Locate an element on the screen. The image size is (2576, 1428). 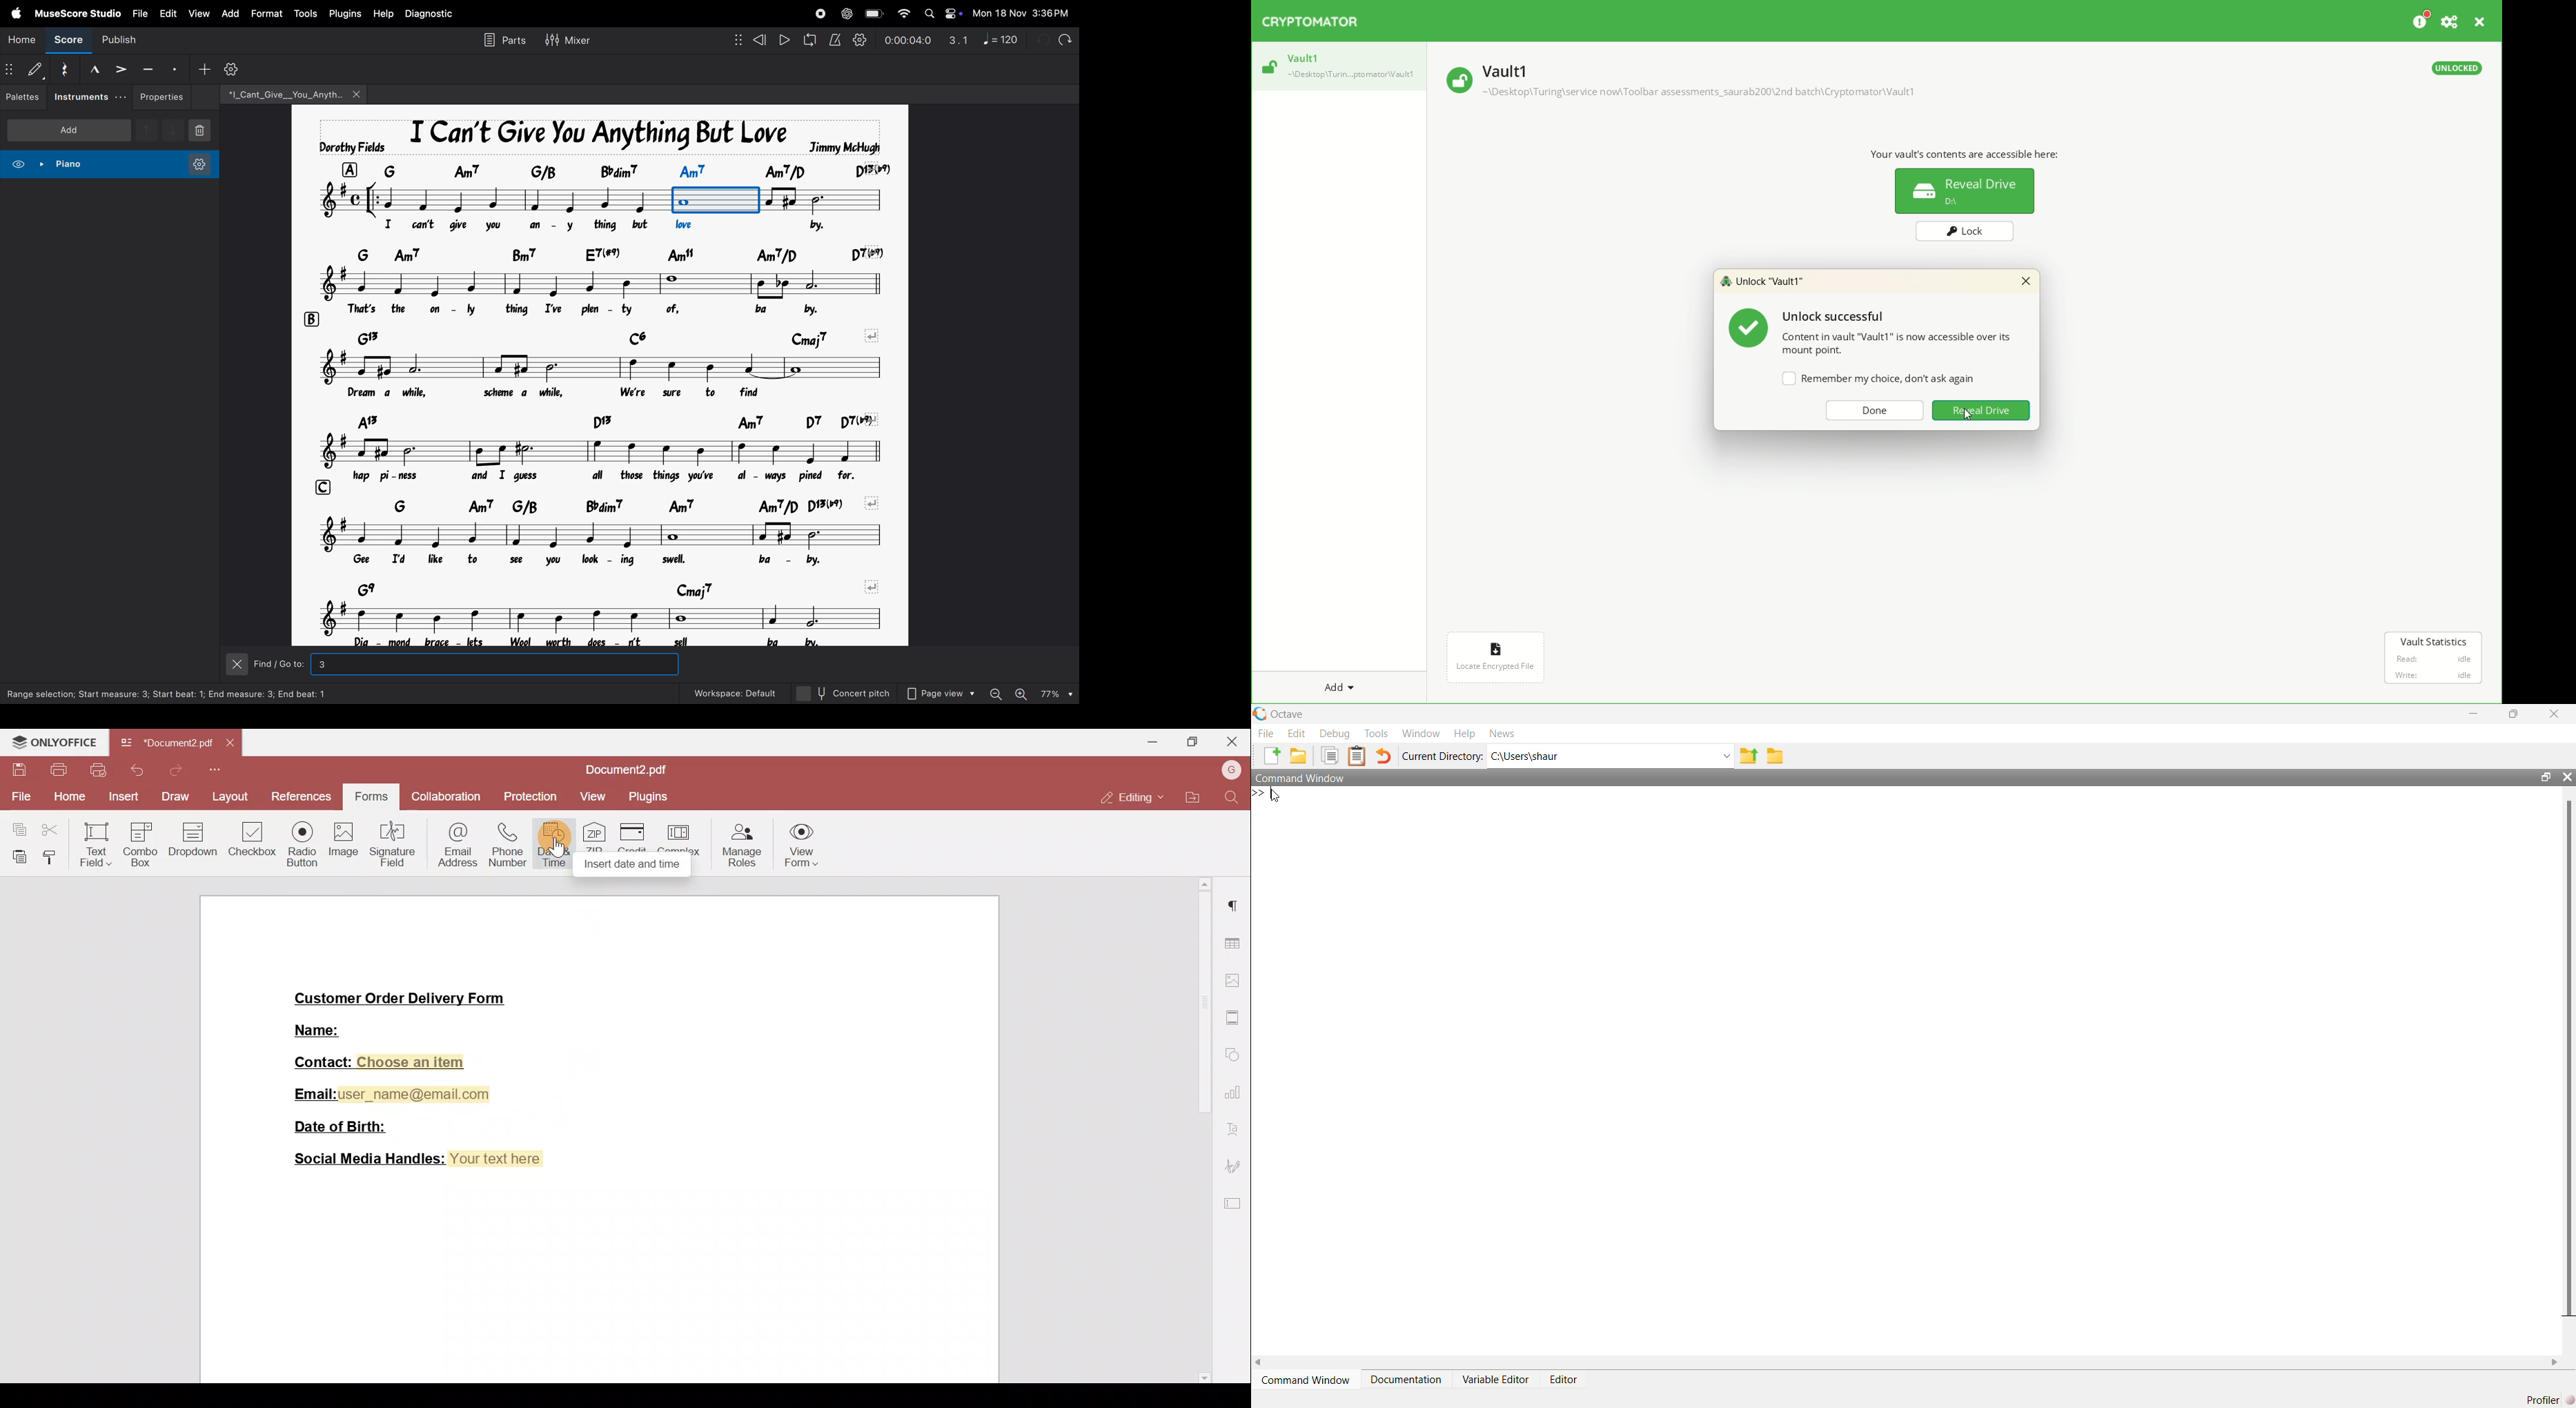
ONLYOFFICE is located at coordinates (54, 740).